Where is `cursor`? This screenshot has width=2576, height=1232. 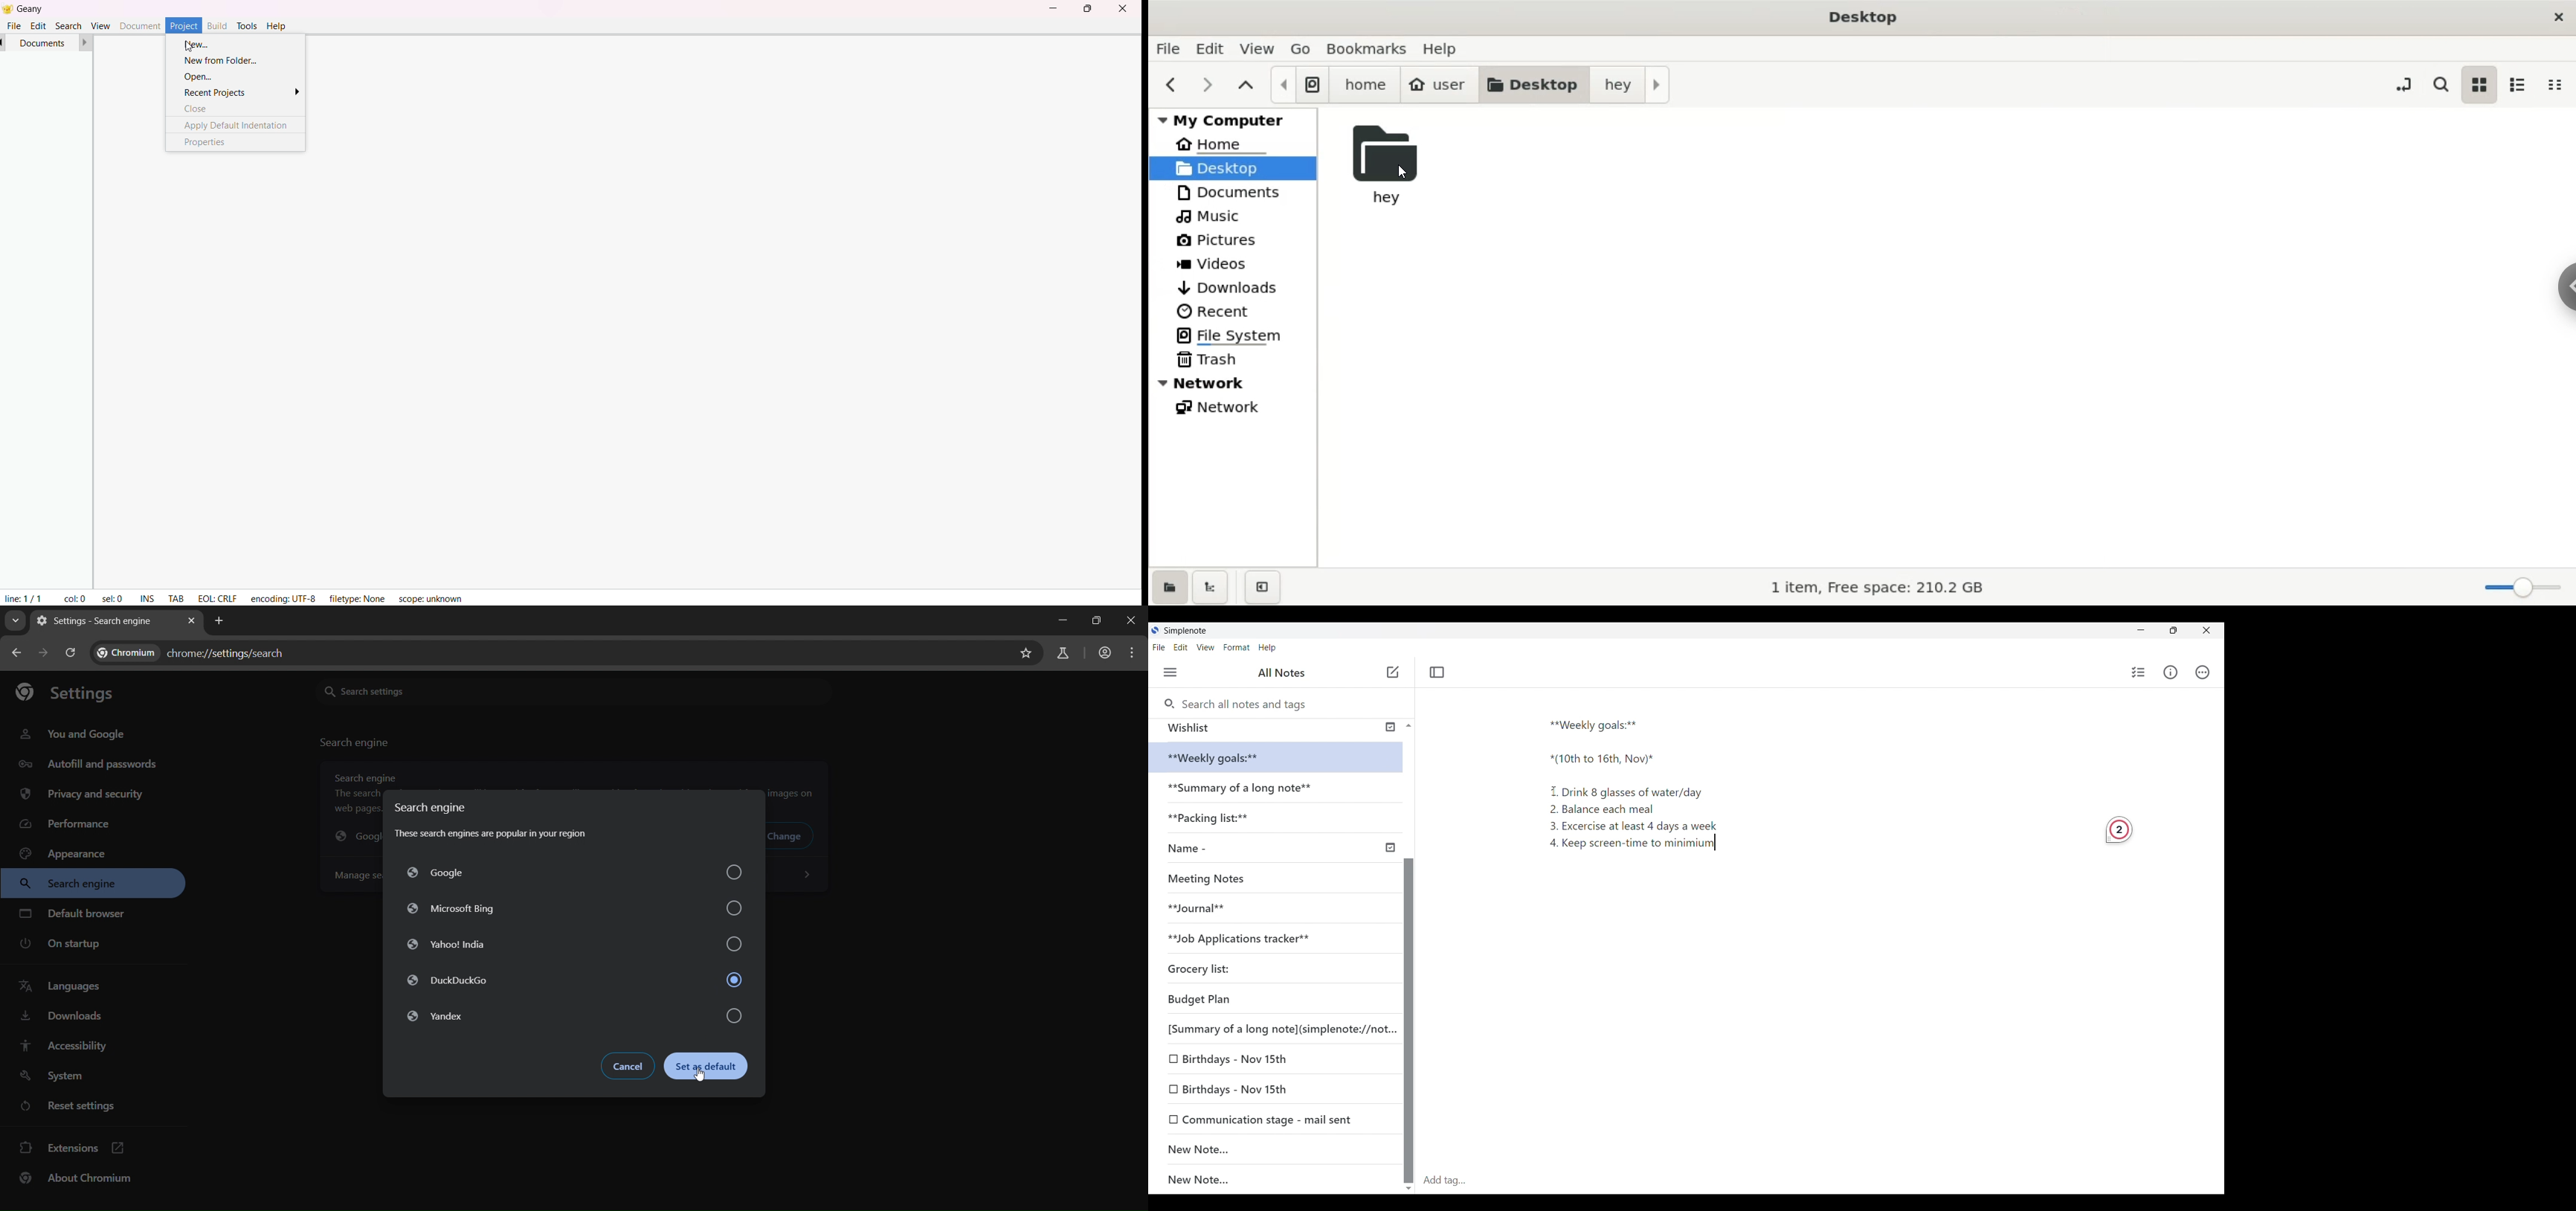 cursor is located at coordinates (1408, 173).